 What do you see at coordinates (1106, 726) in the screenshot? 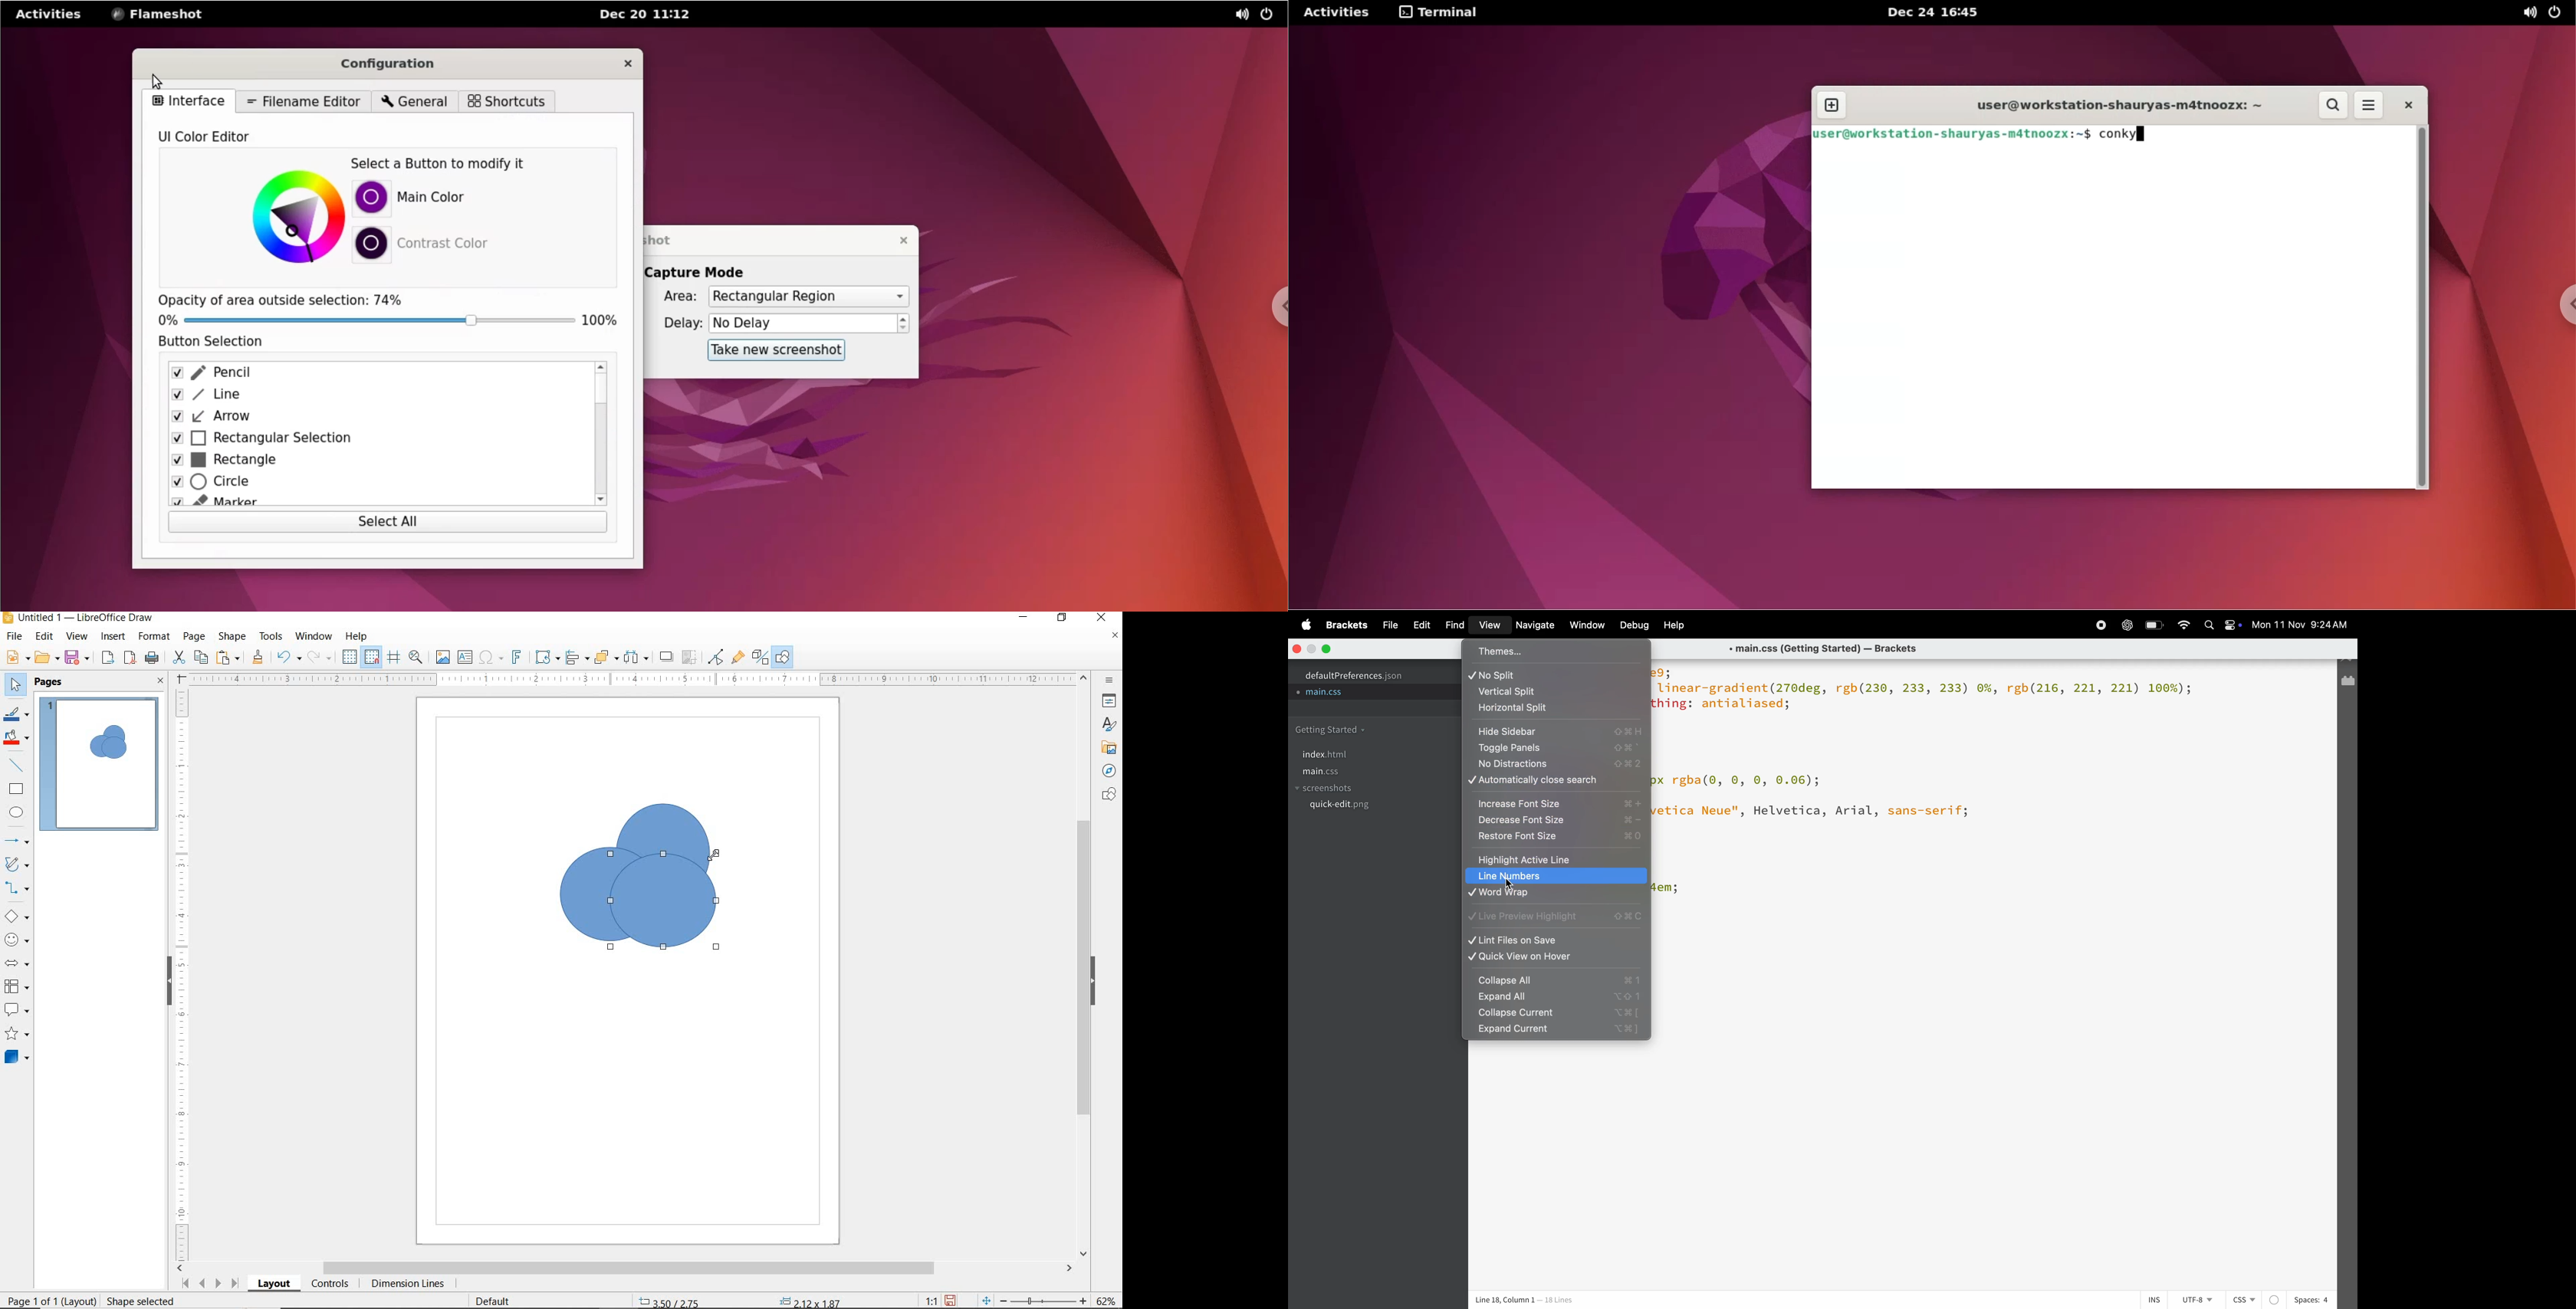
I see `STYLES` at bounding box center [1106, 726].